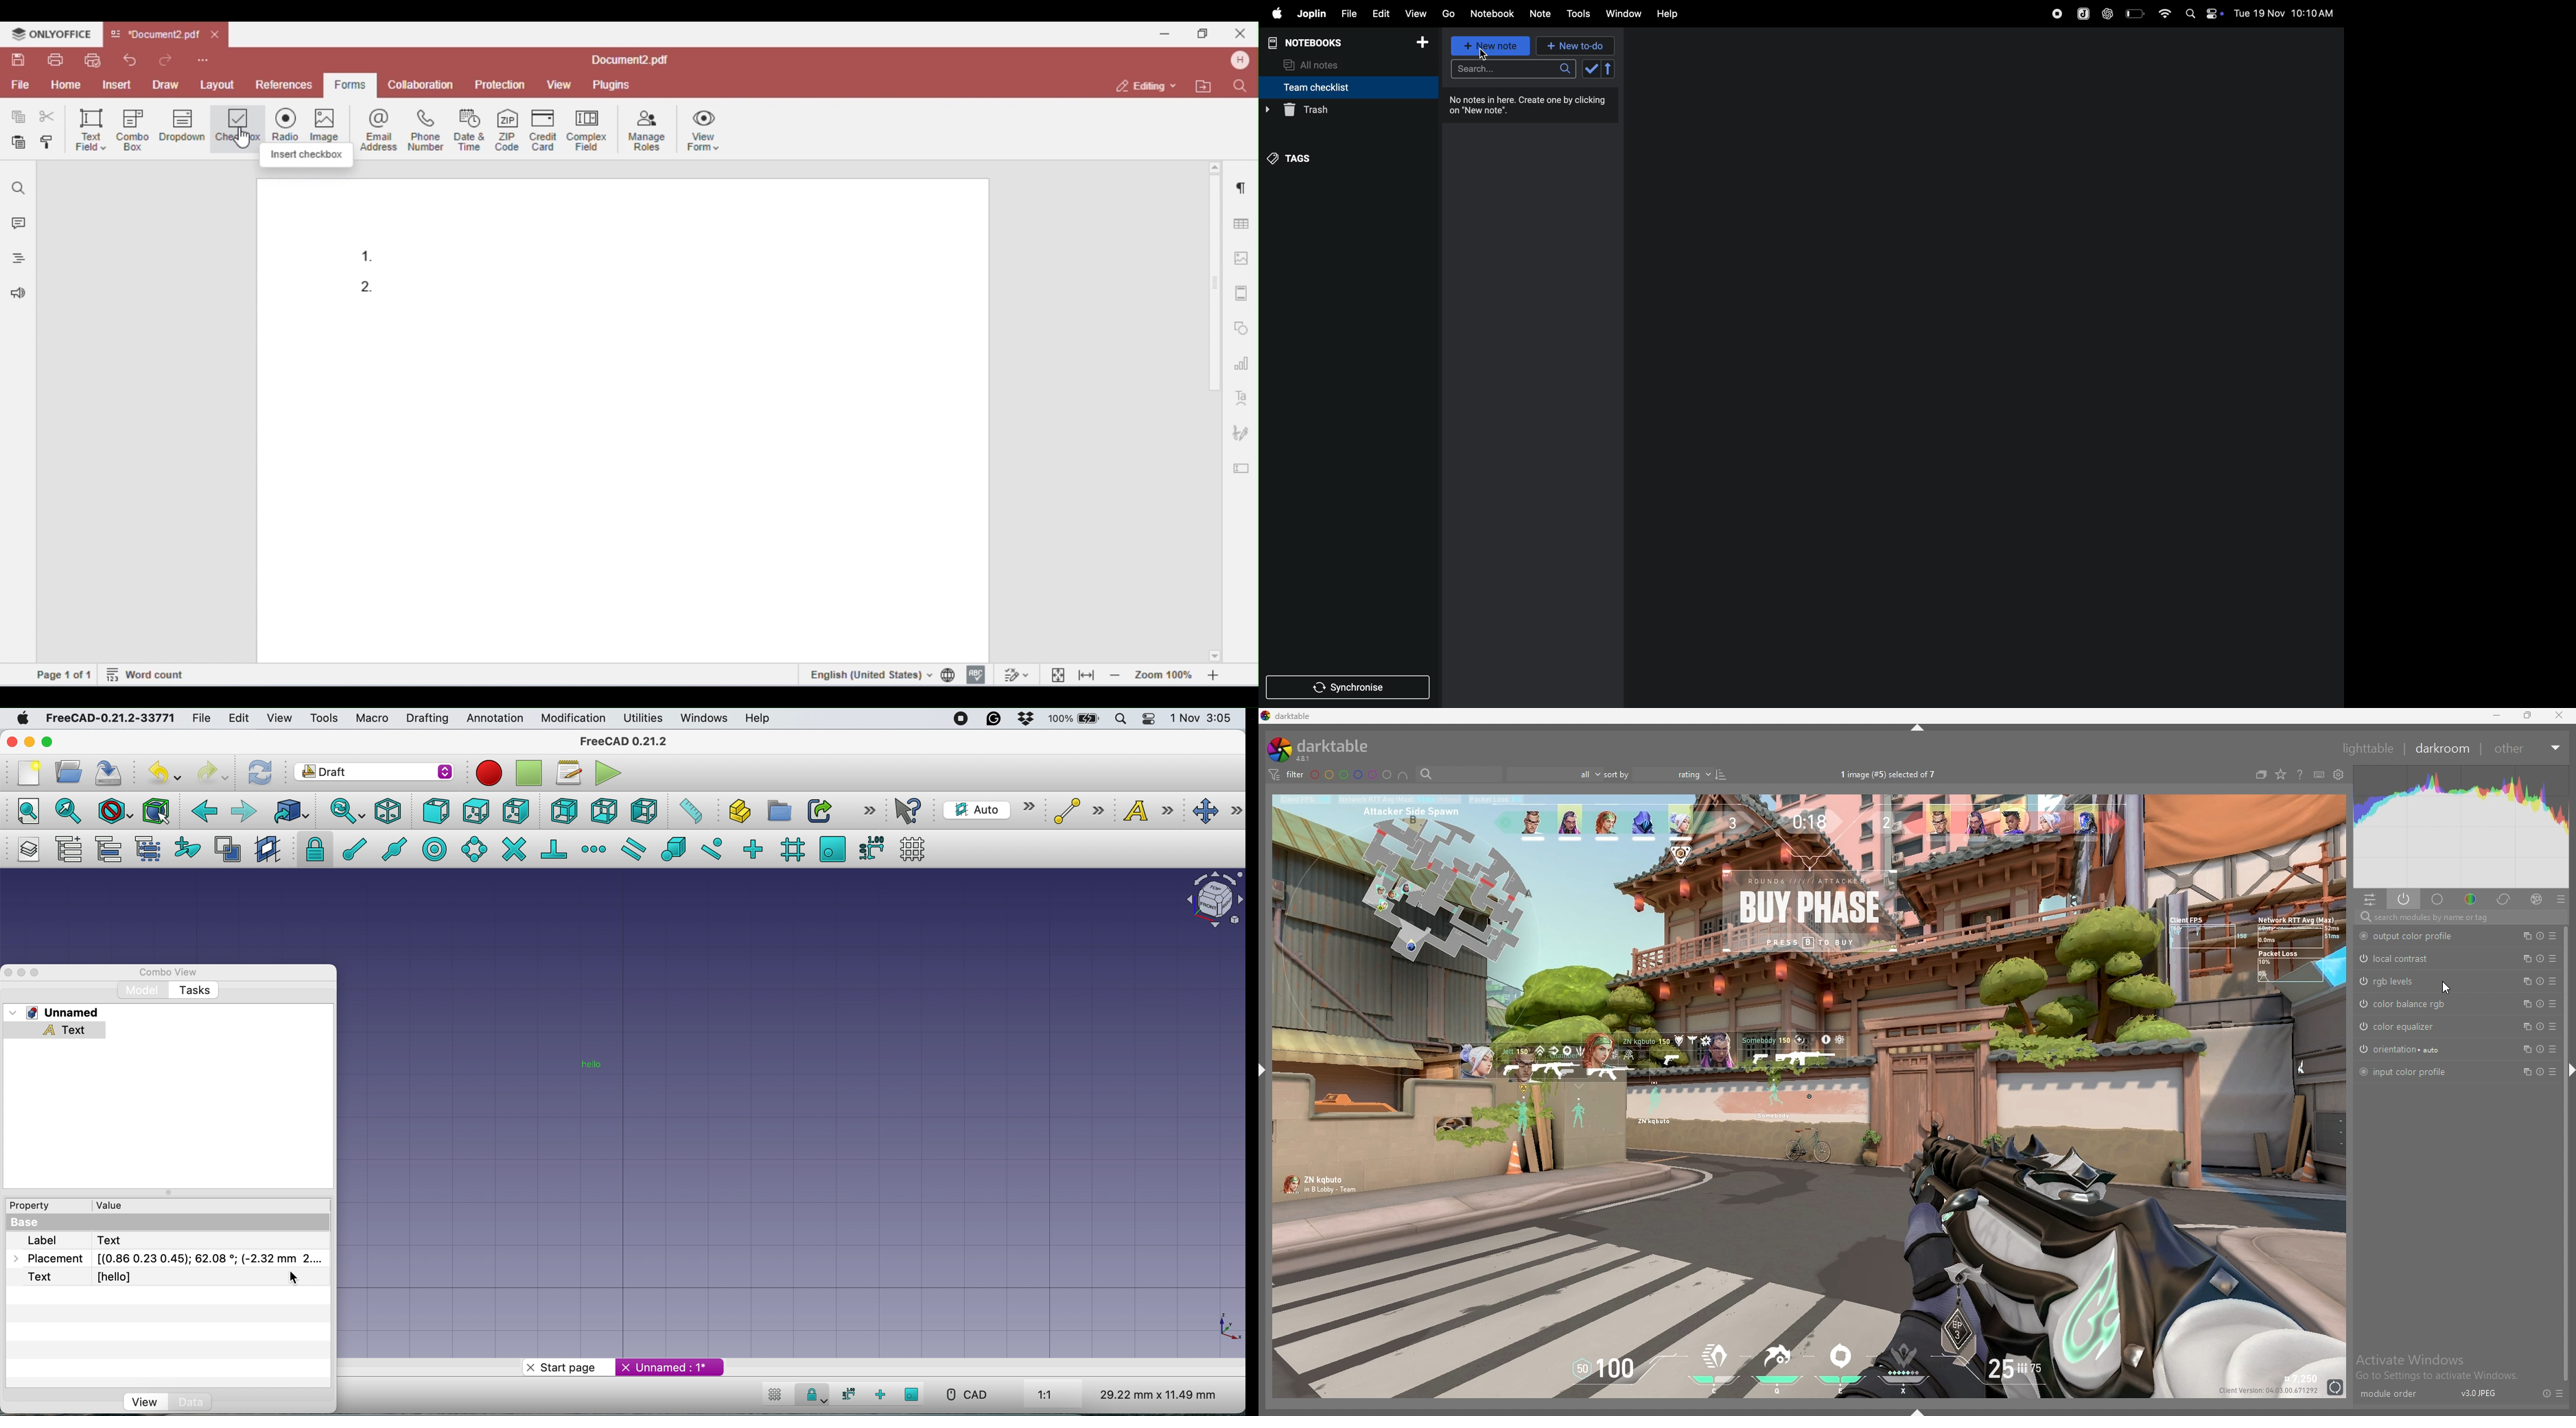 This screenshot has width=2576, height=1428. I want to click on text, so click(1146, 811).